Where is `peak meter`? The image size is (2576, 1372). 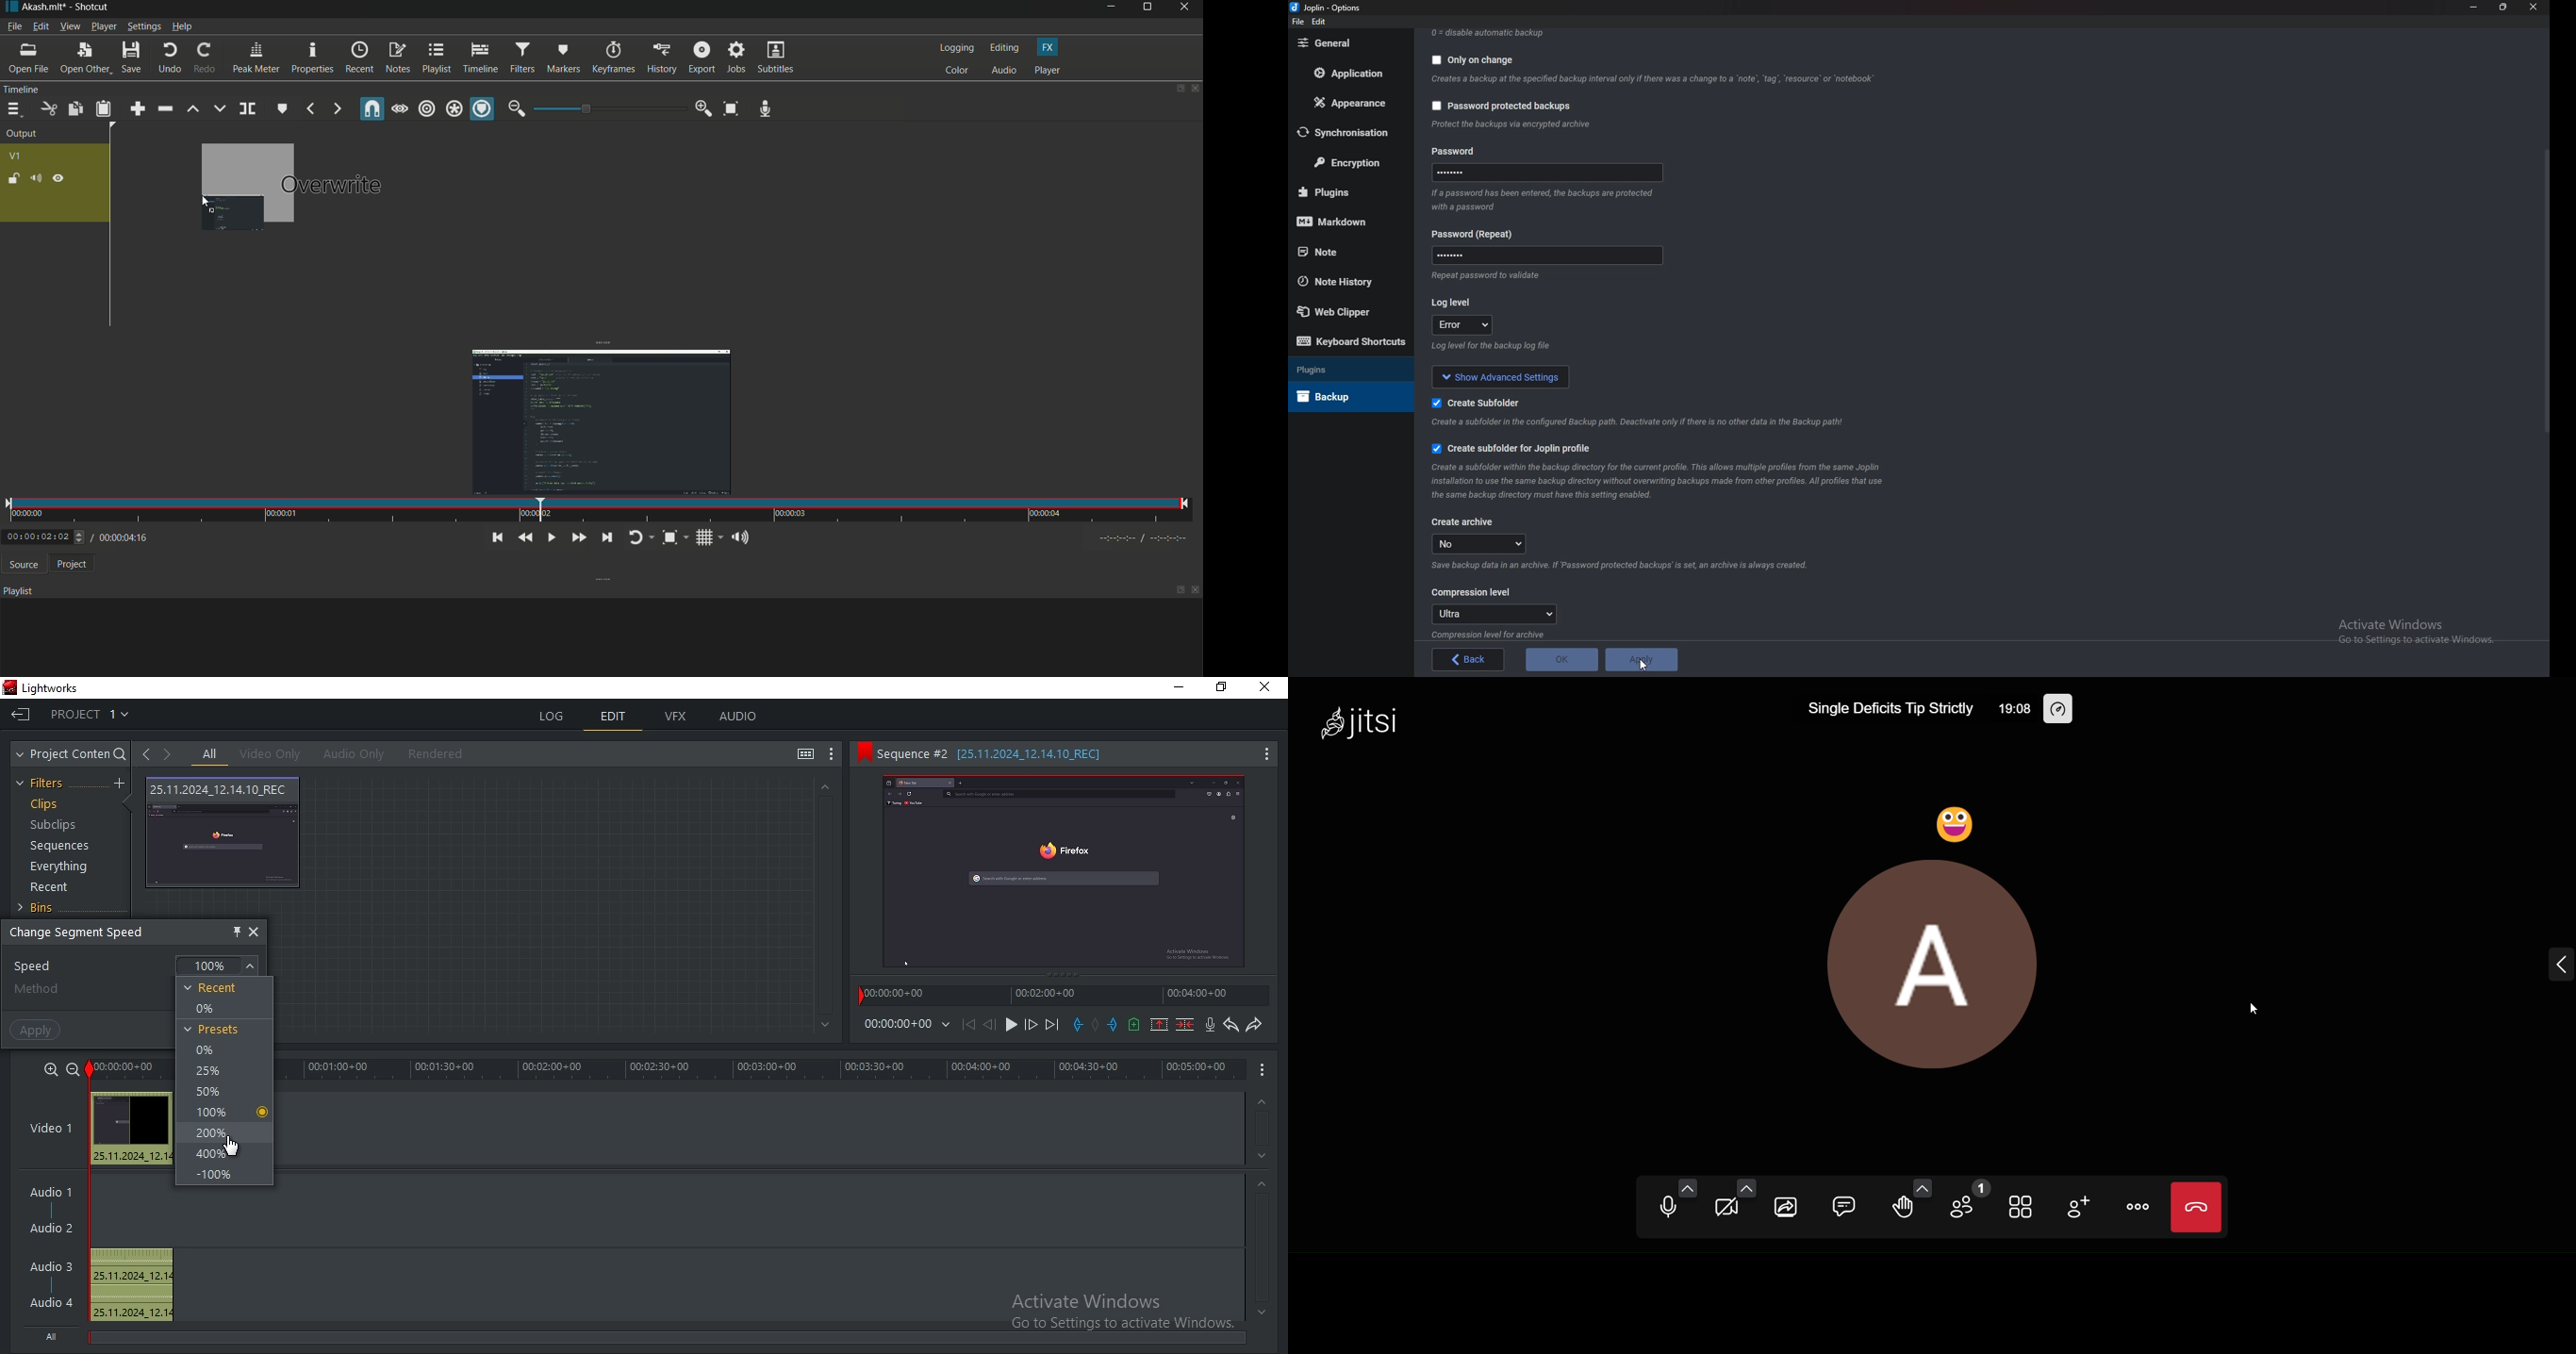
peak meter is located at coordinates (255, 58).